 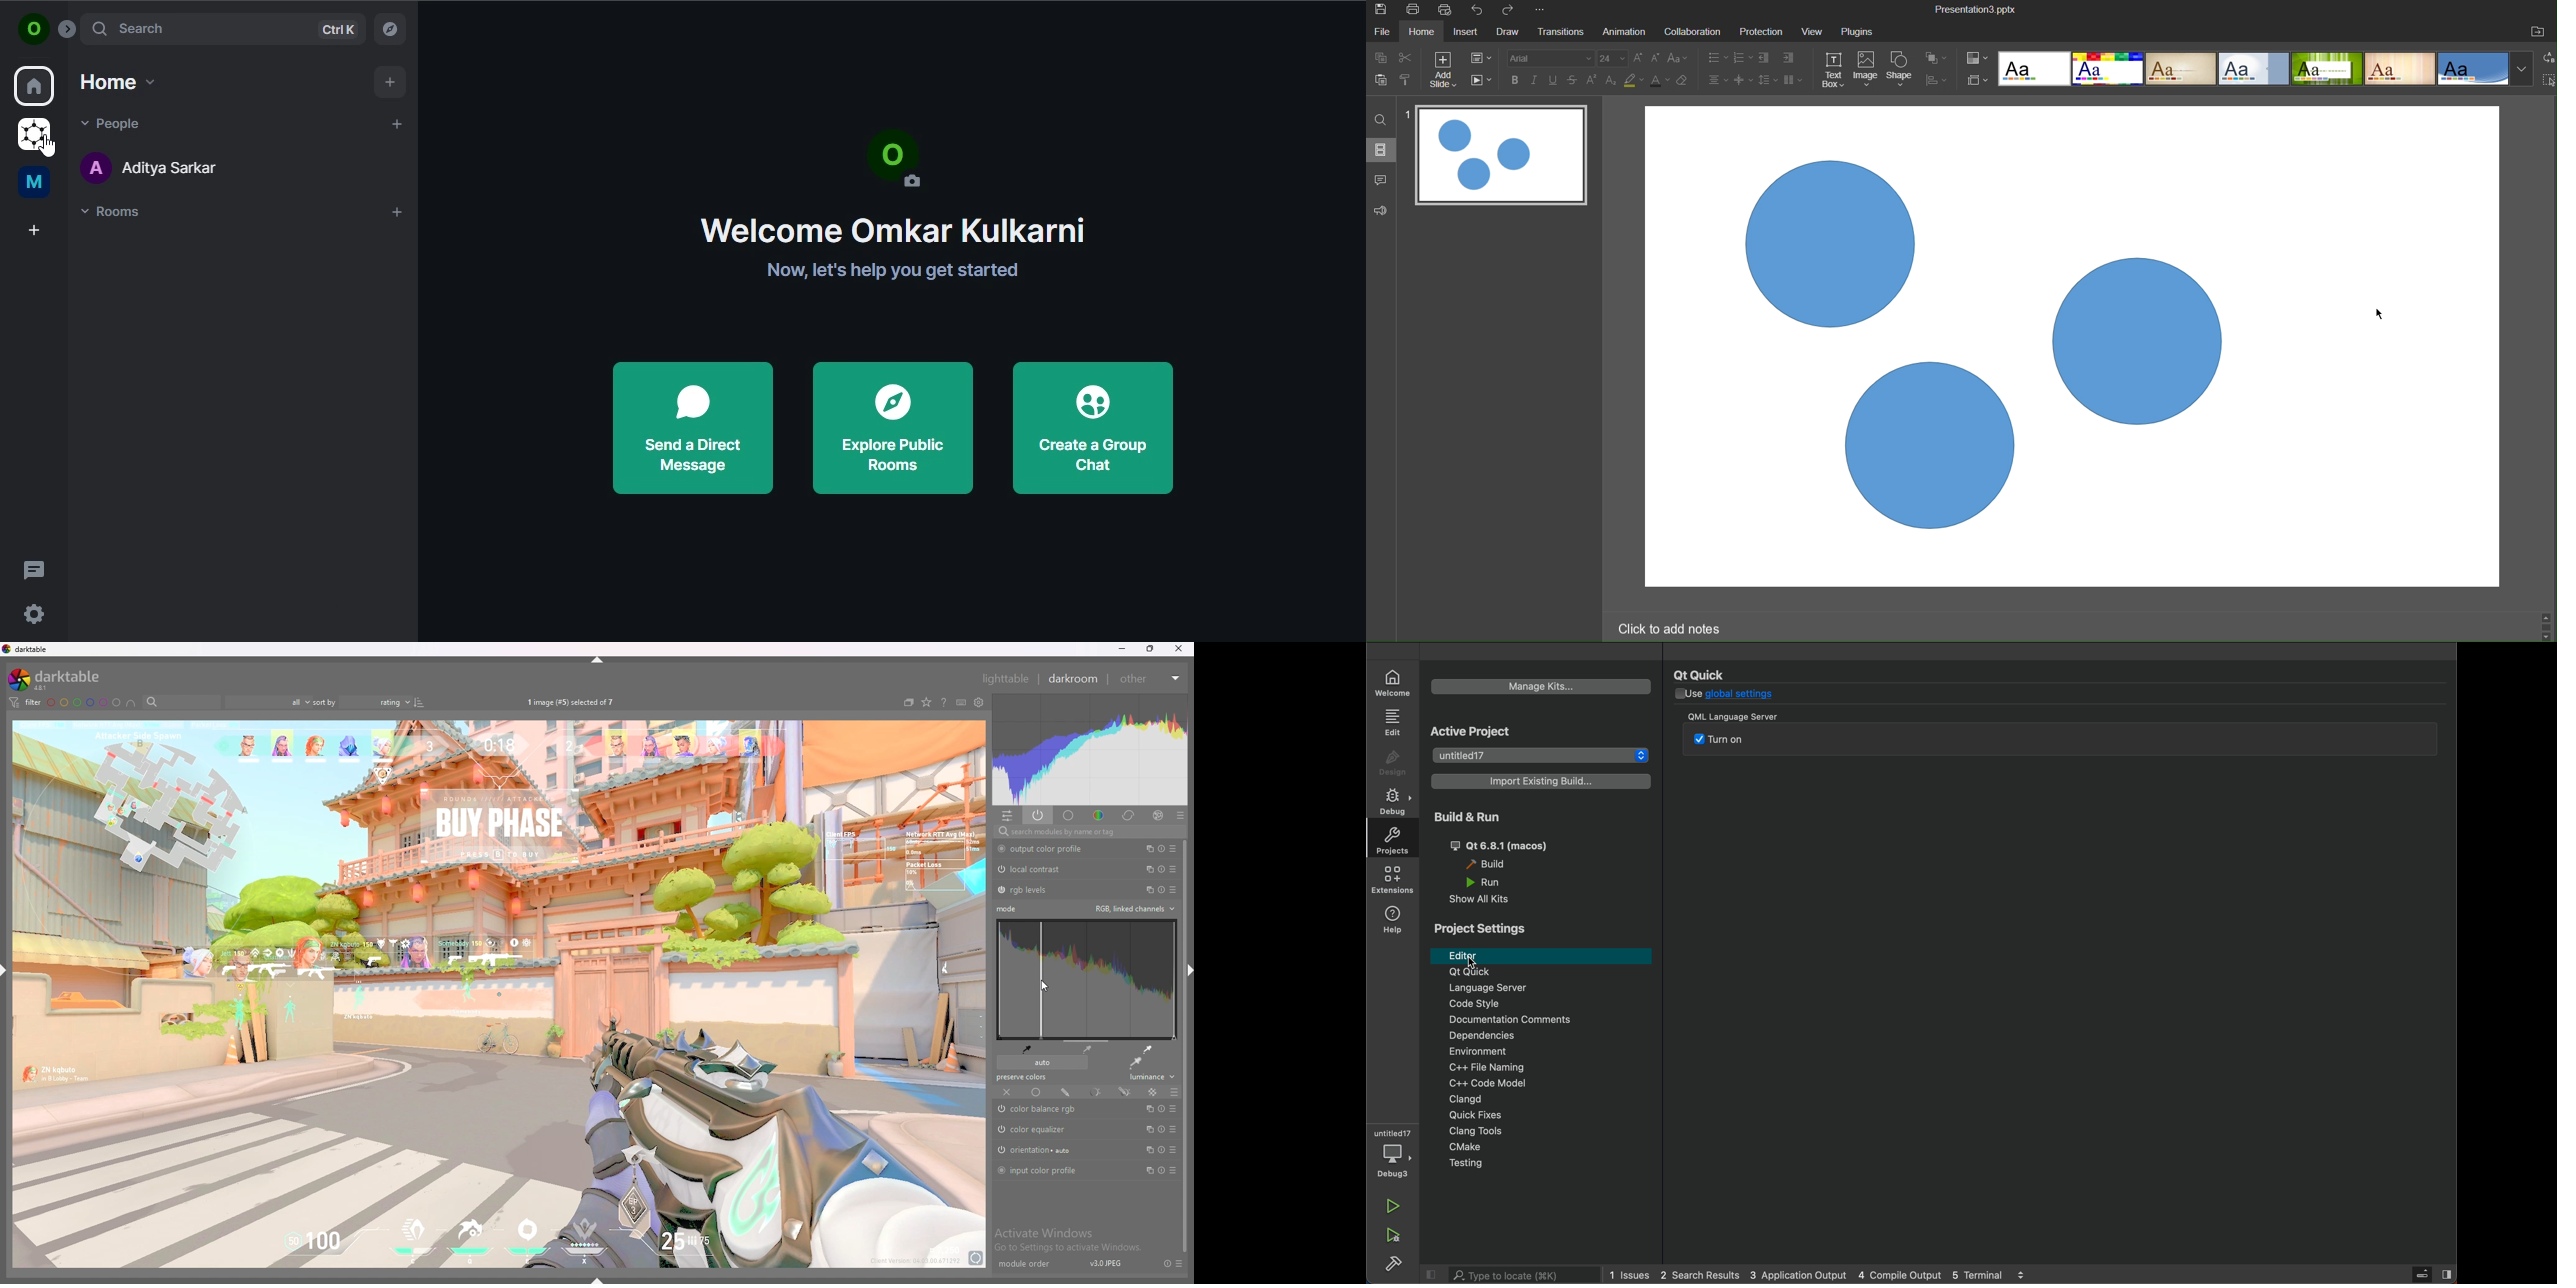 I want to click on hide, so click(x=601, y=1278).